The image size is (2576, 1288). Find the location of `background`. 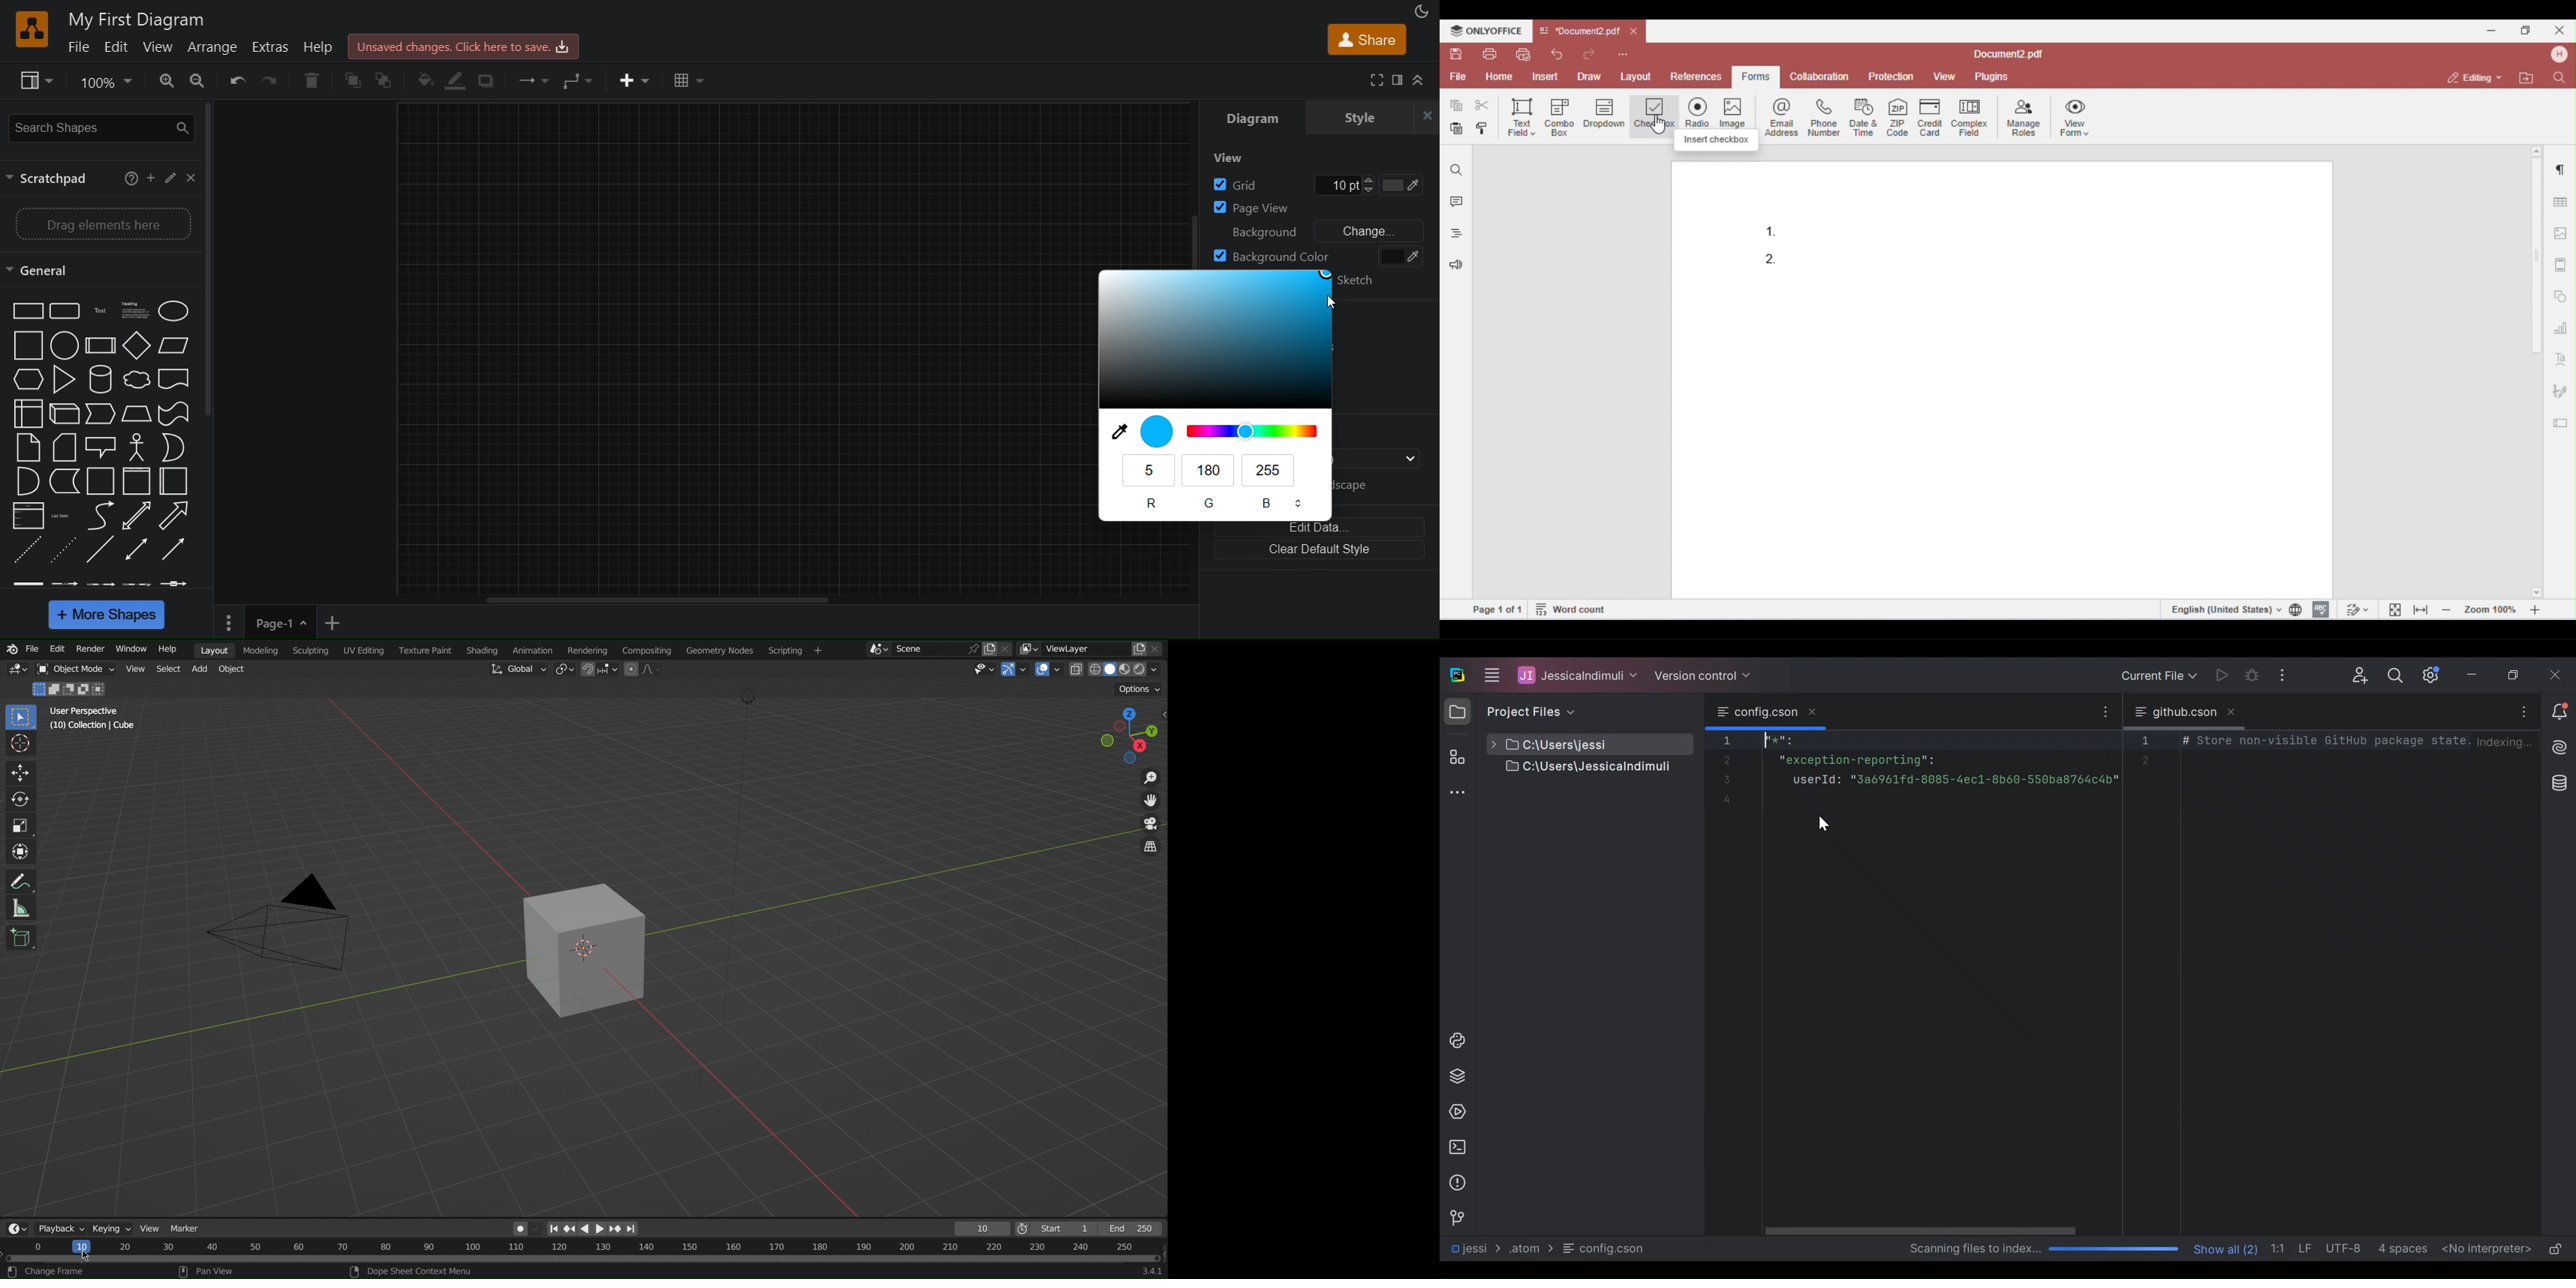

background is located at coordinates (1260, 229).